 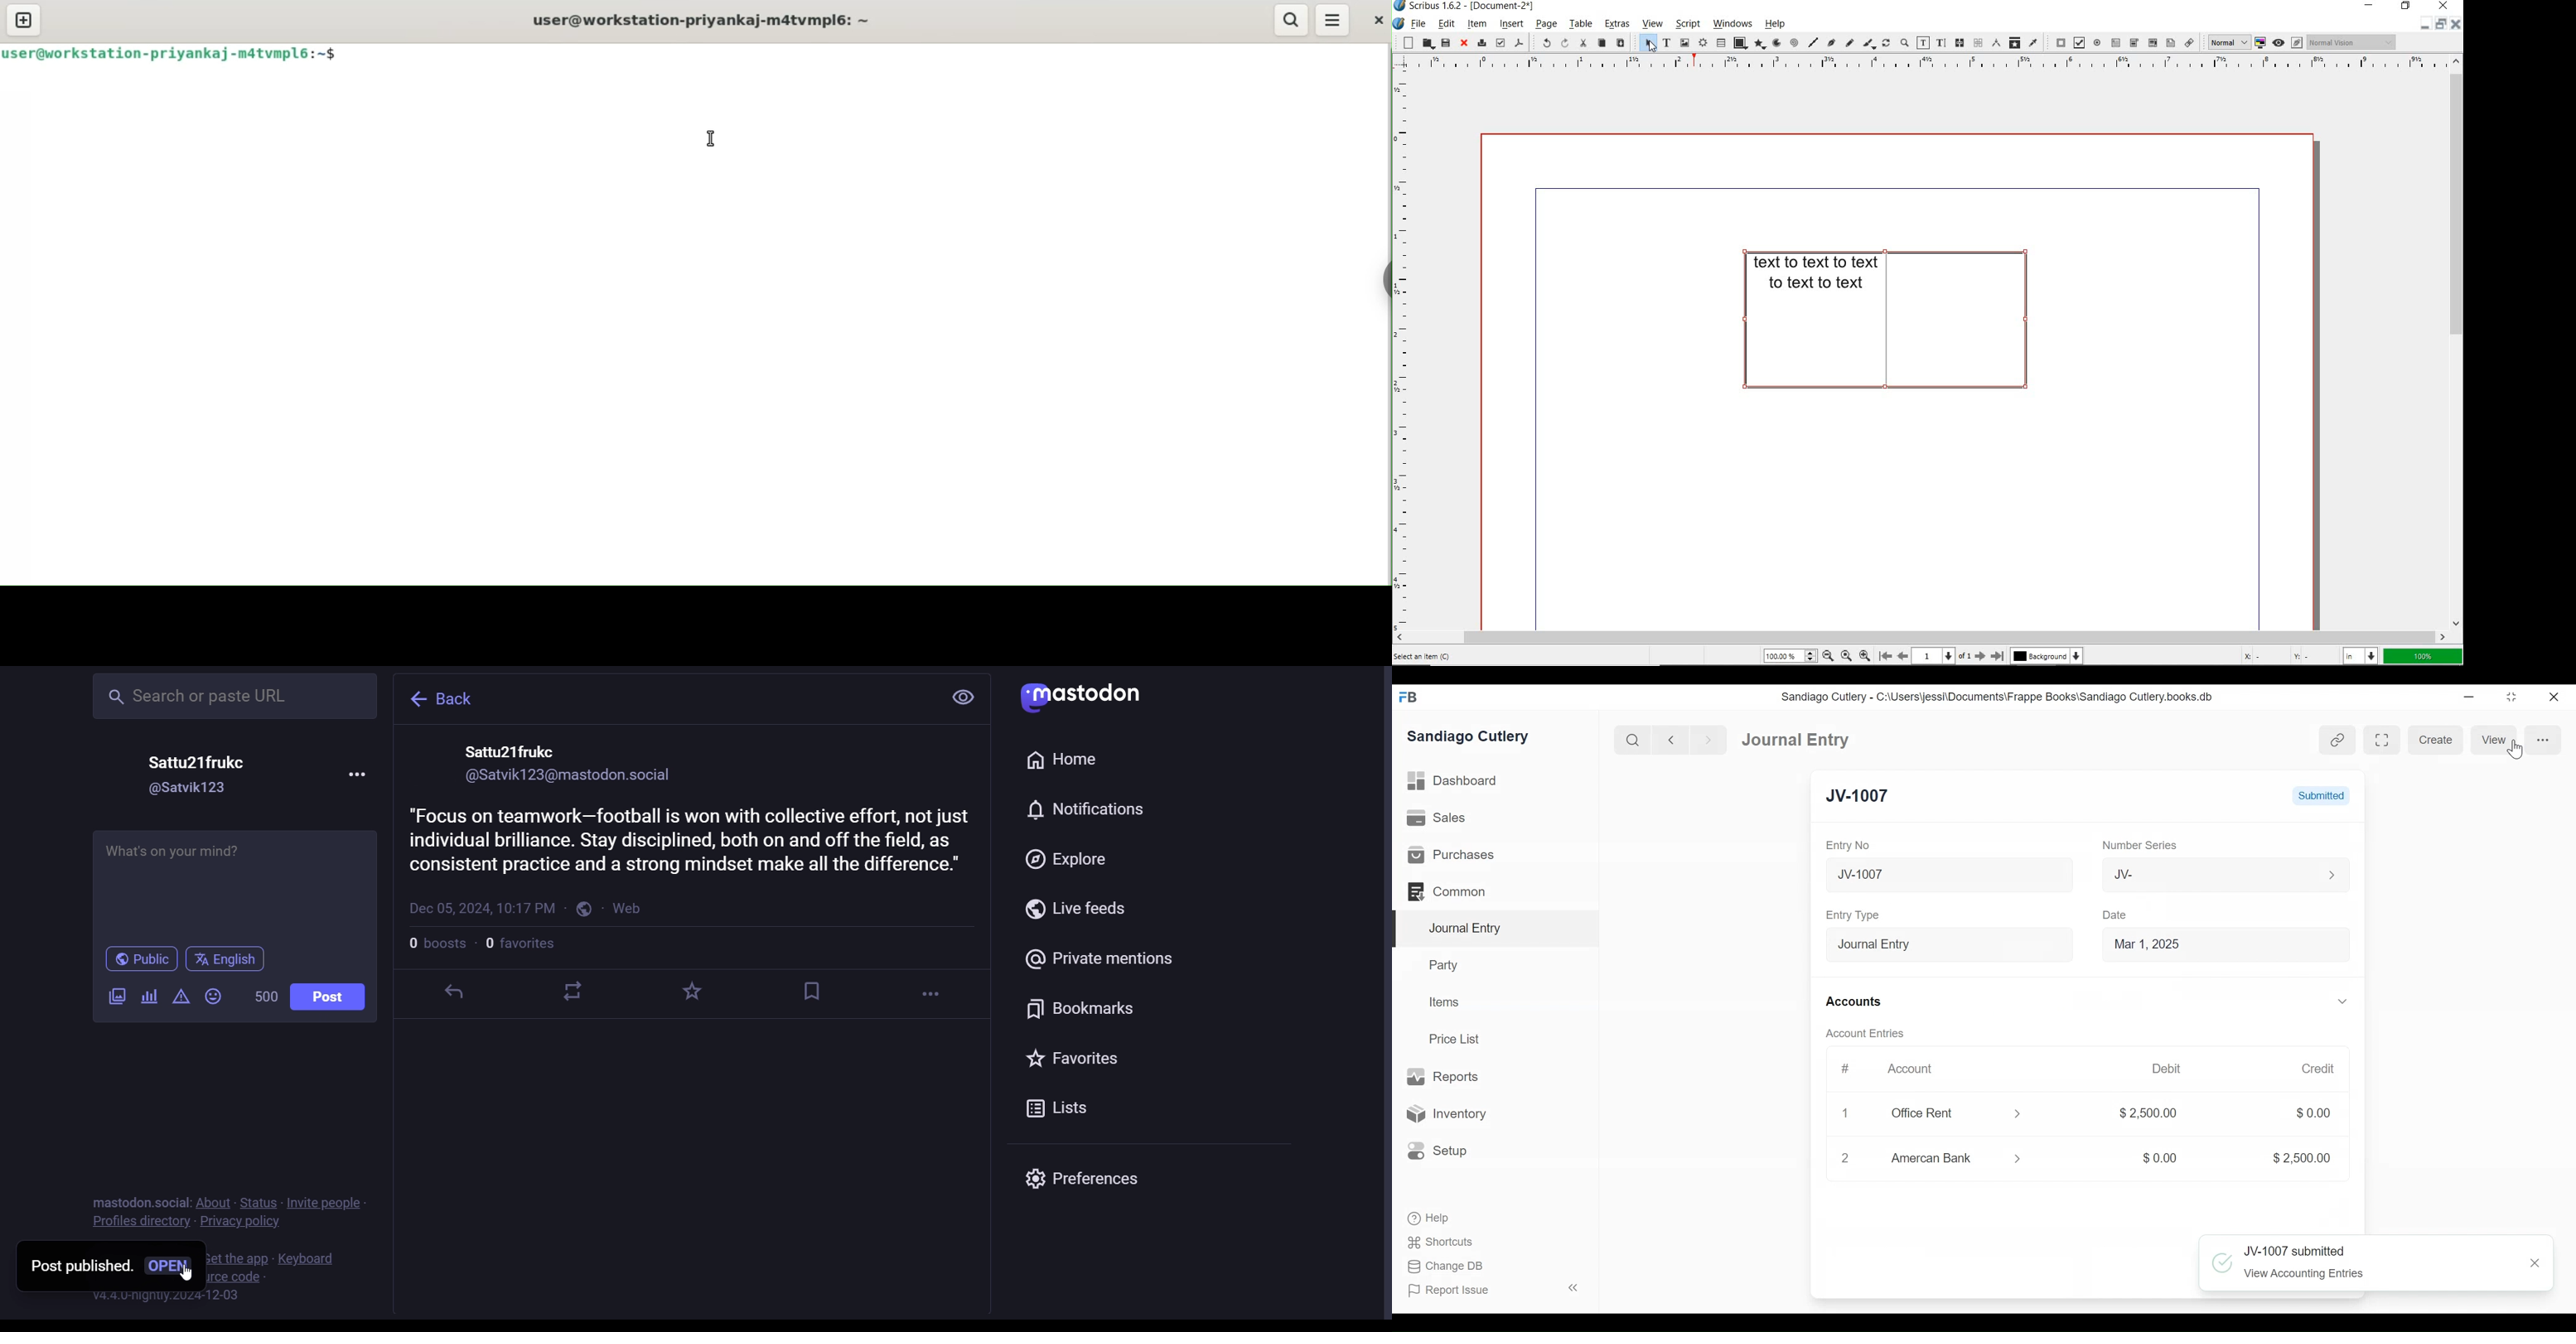 What do you see at coordinates (1828, 655) in the screenshot?
I see `zoom out` at bounding box center [1828, 655].